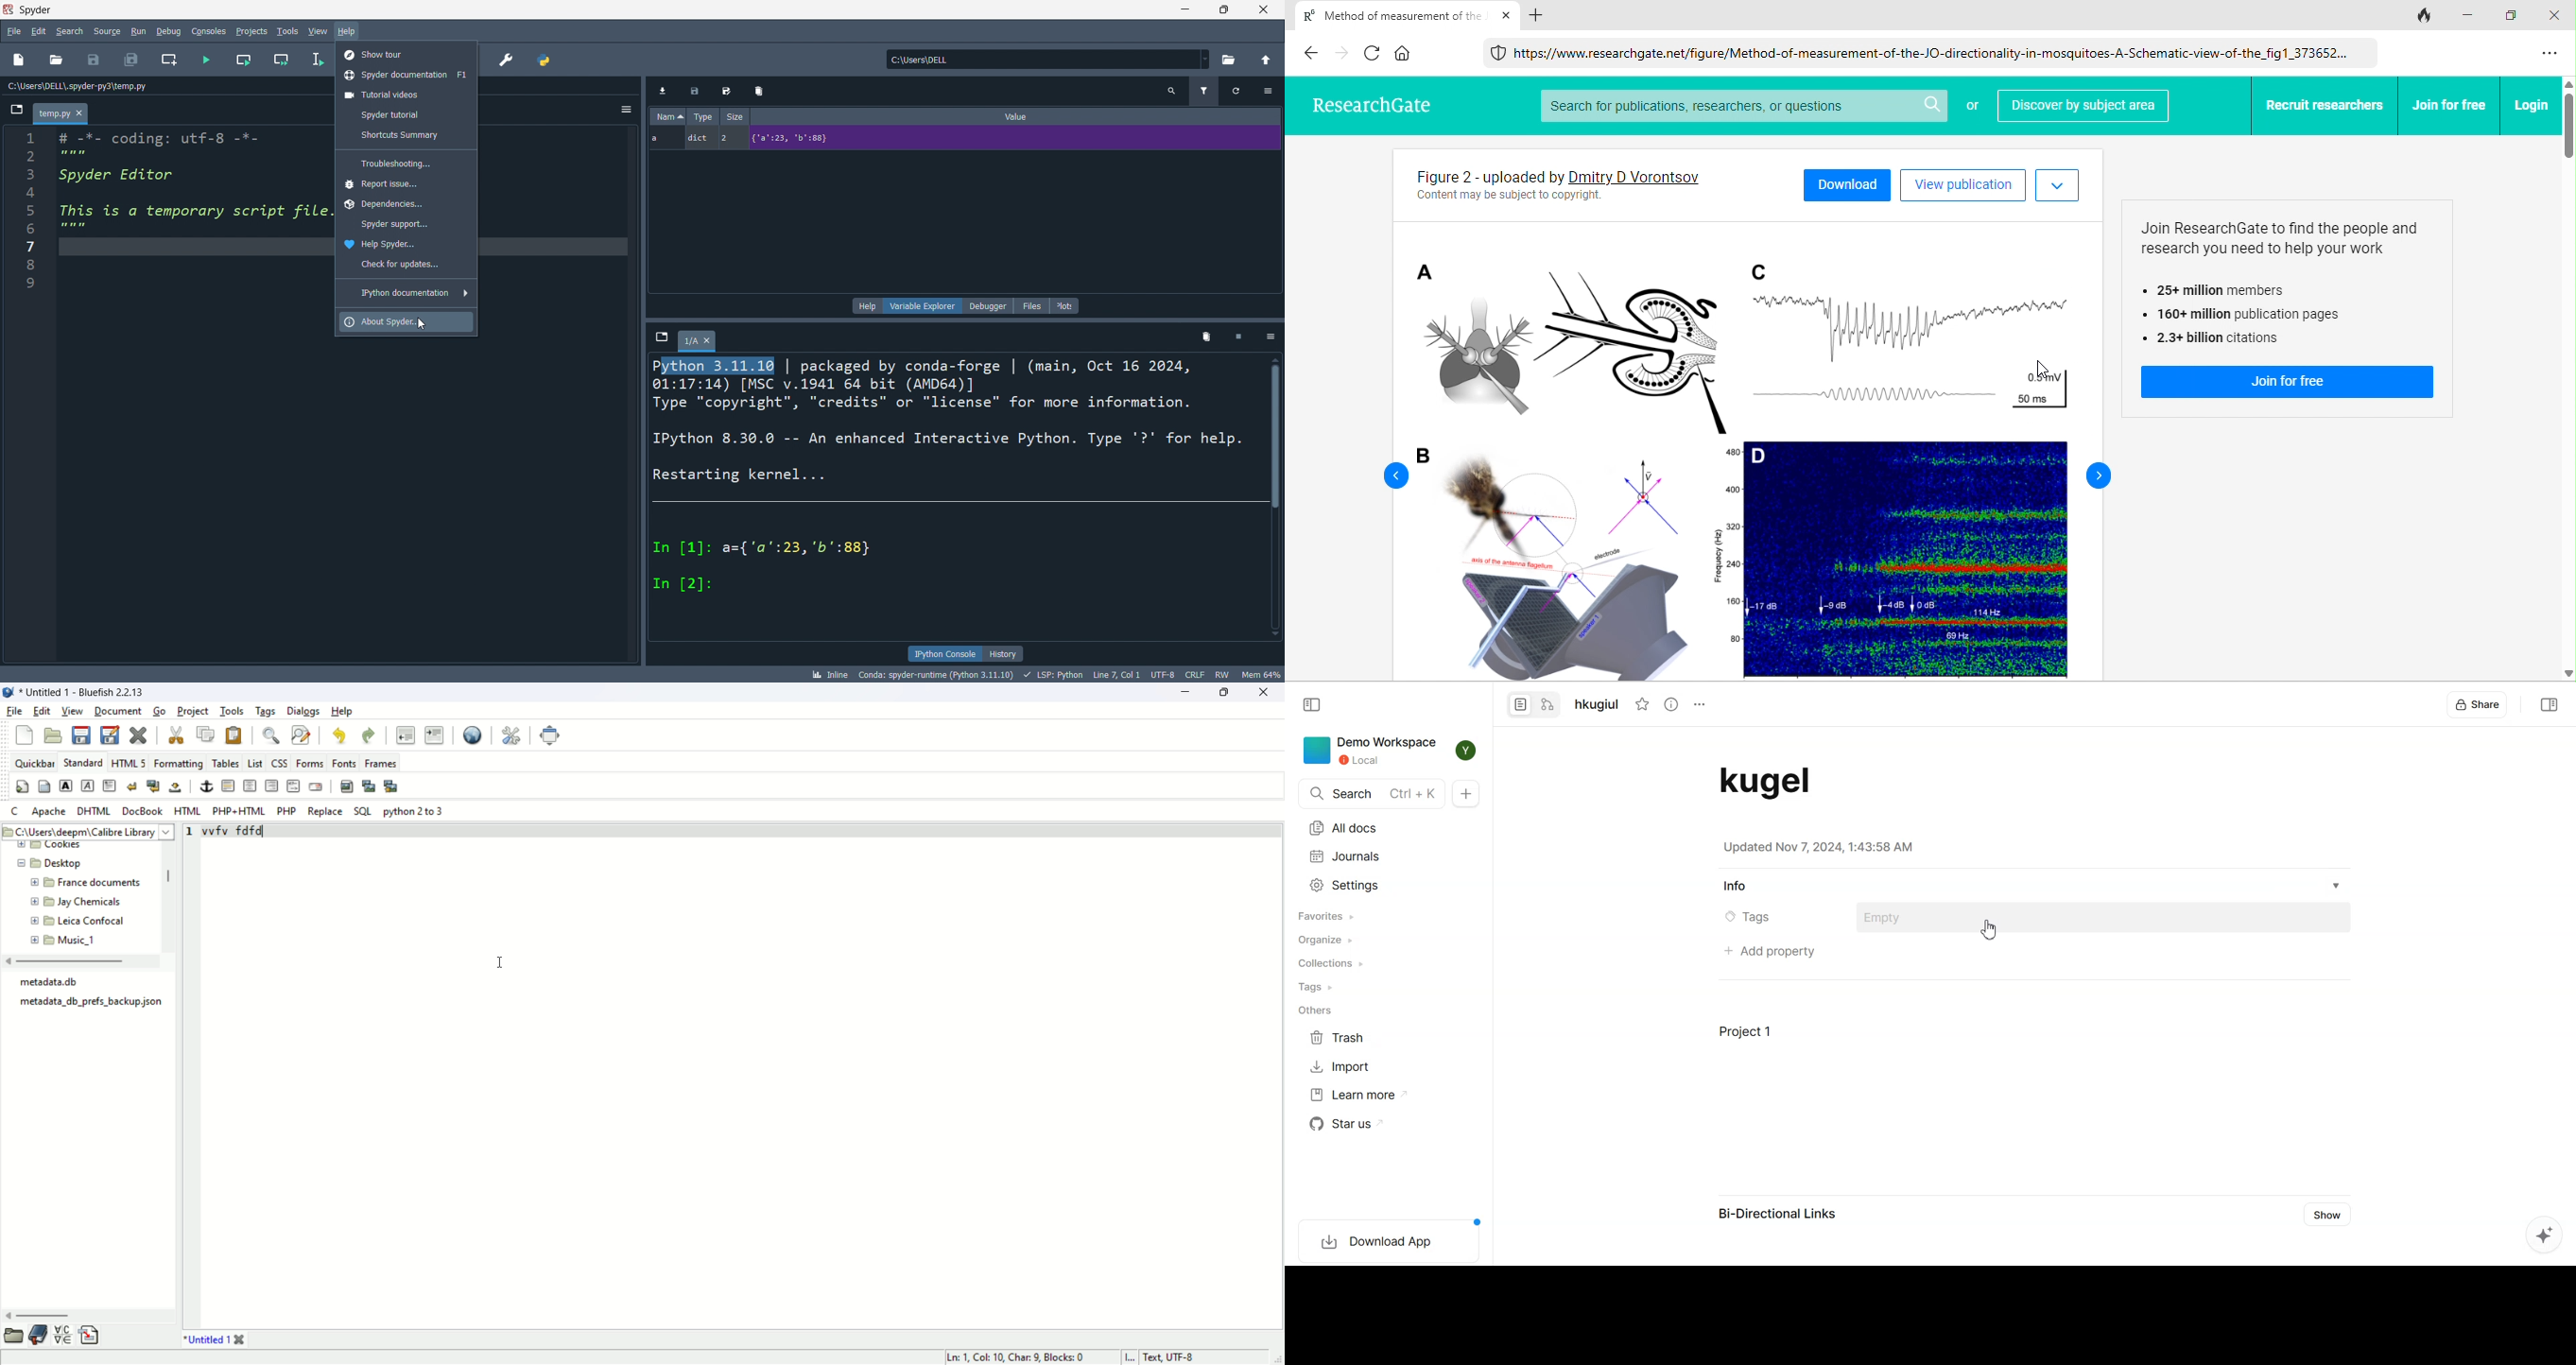 The height and width of the screenshot is (1372, 2576). I want to click on Vertical scroll bar, so click(1275, 496).